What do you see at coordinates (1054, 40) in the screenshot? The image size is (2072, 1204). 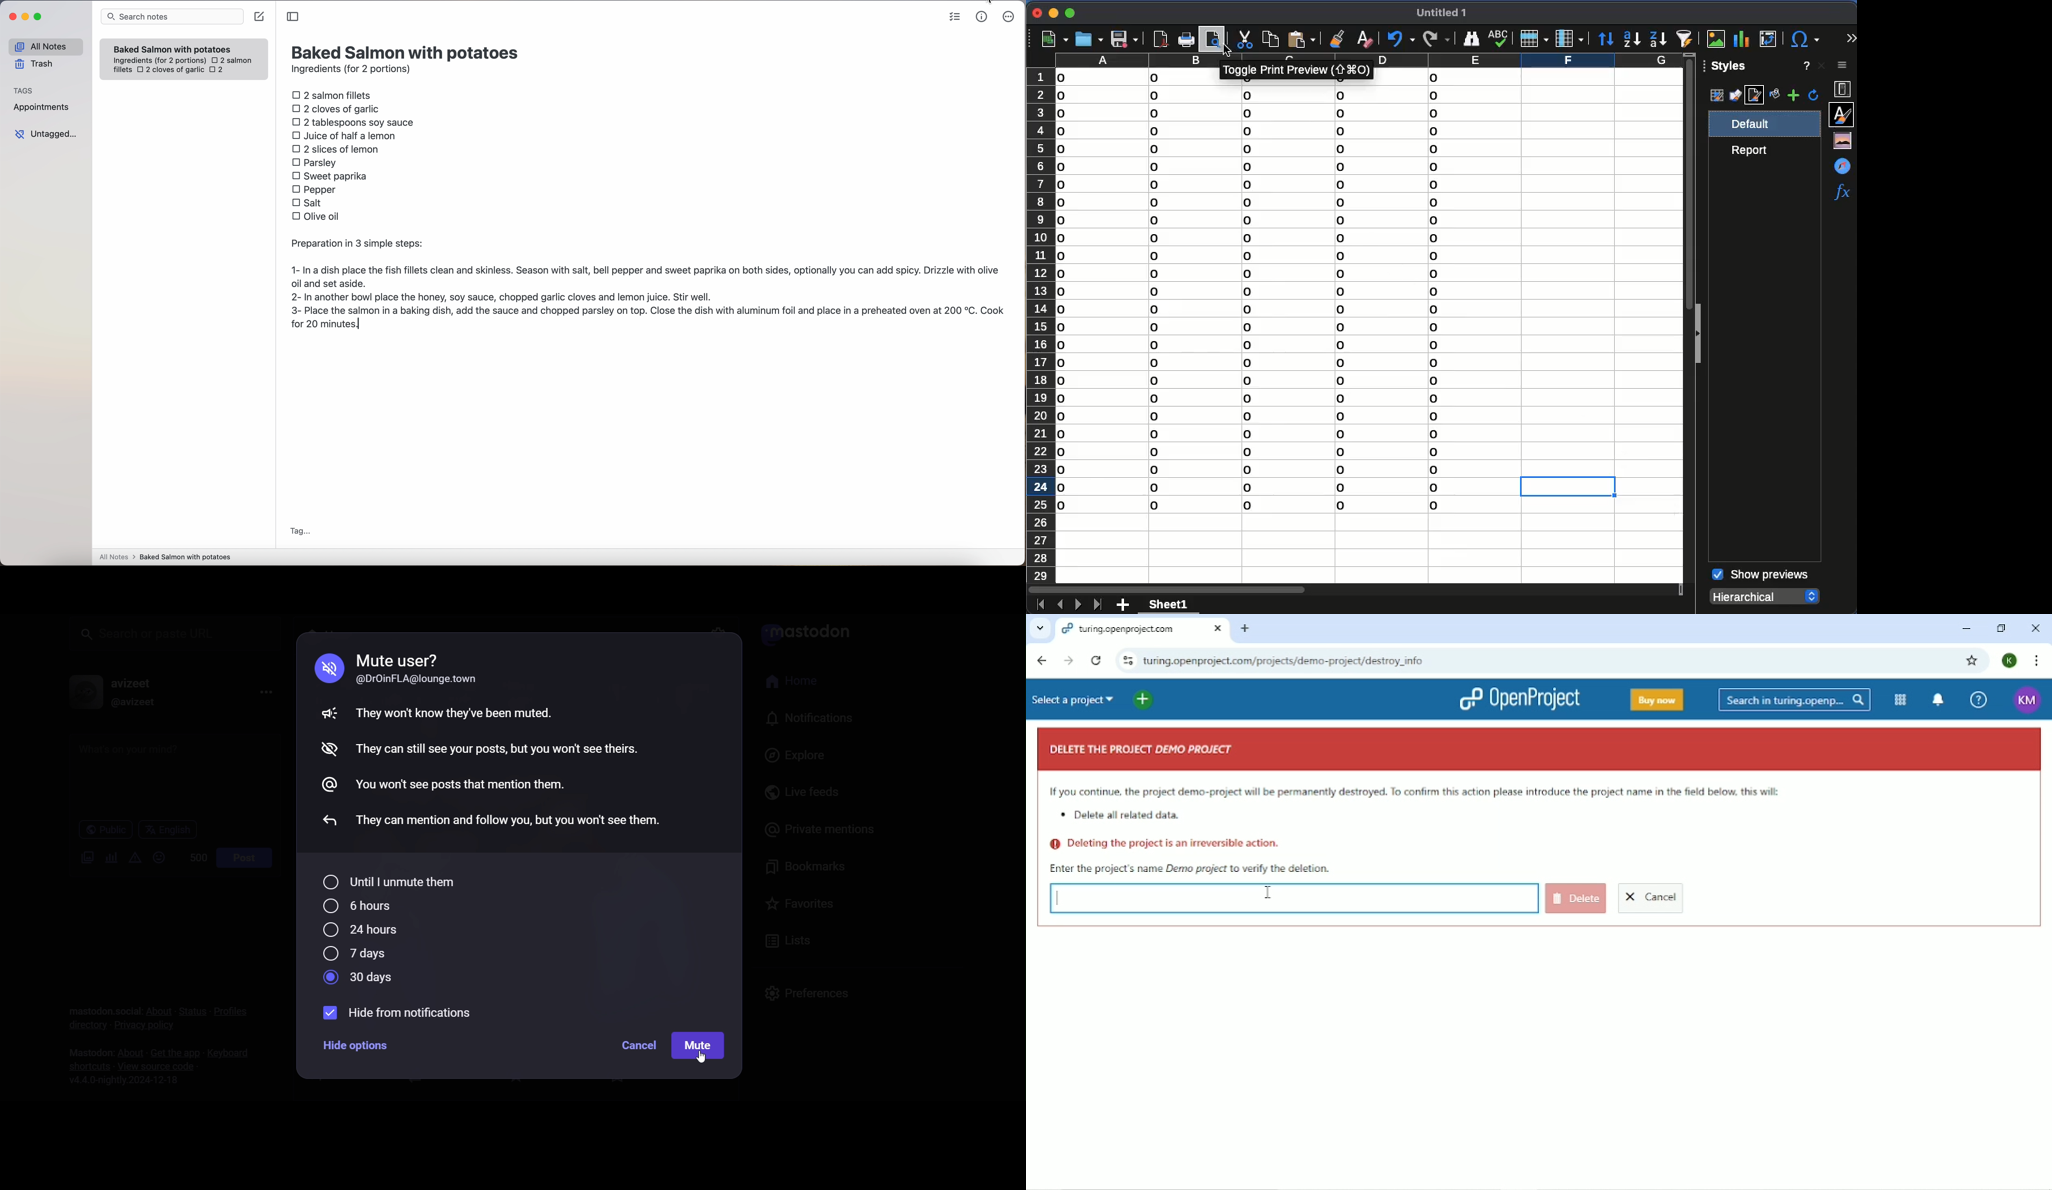 I see `new` at bounding box center [1054, 40].